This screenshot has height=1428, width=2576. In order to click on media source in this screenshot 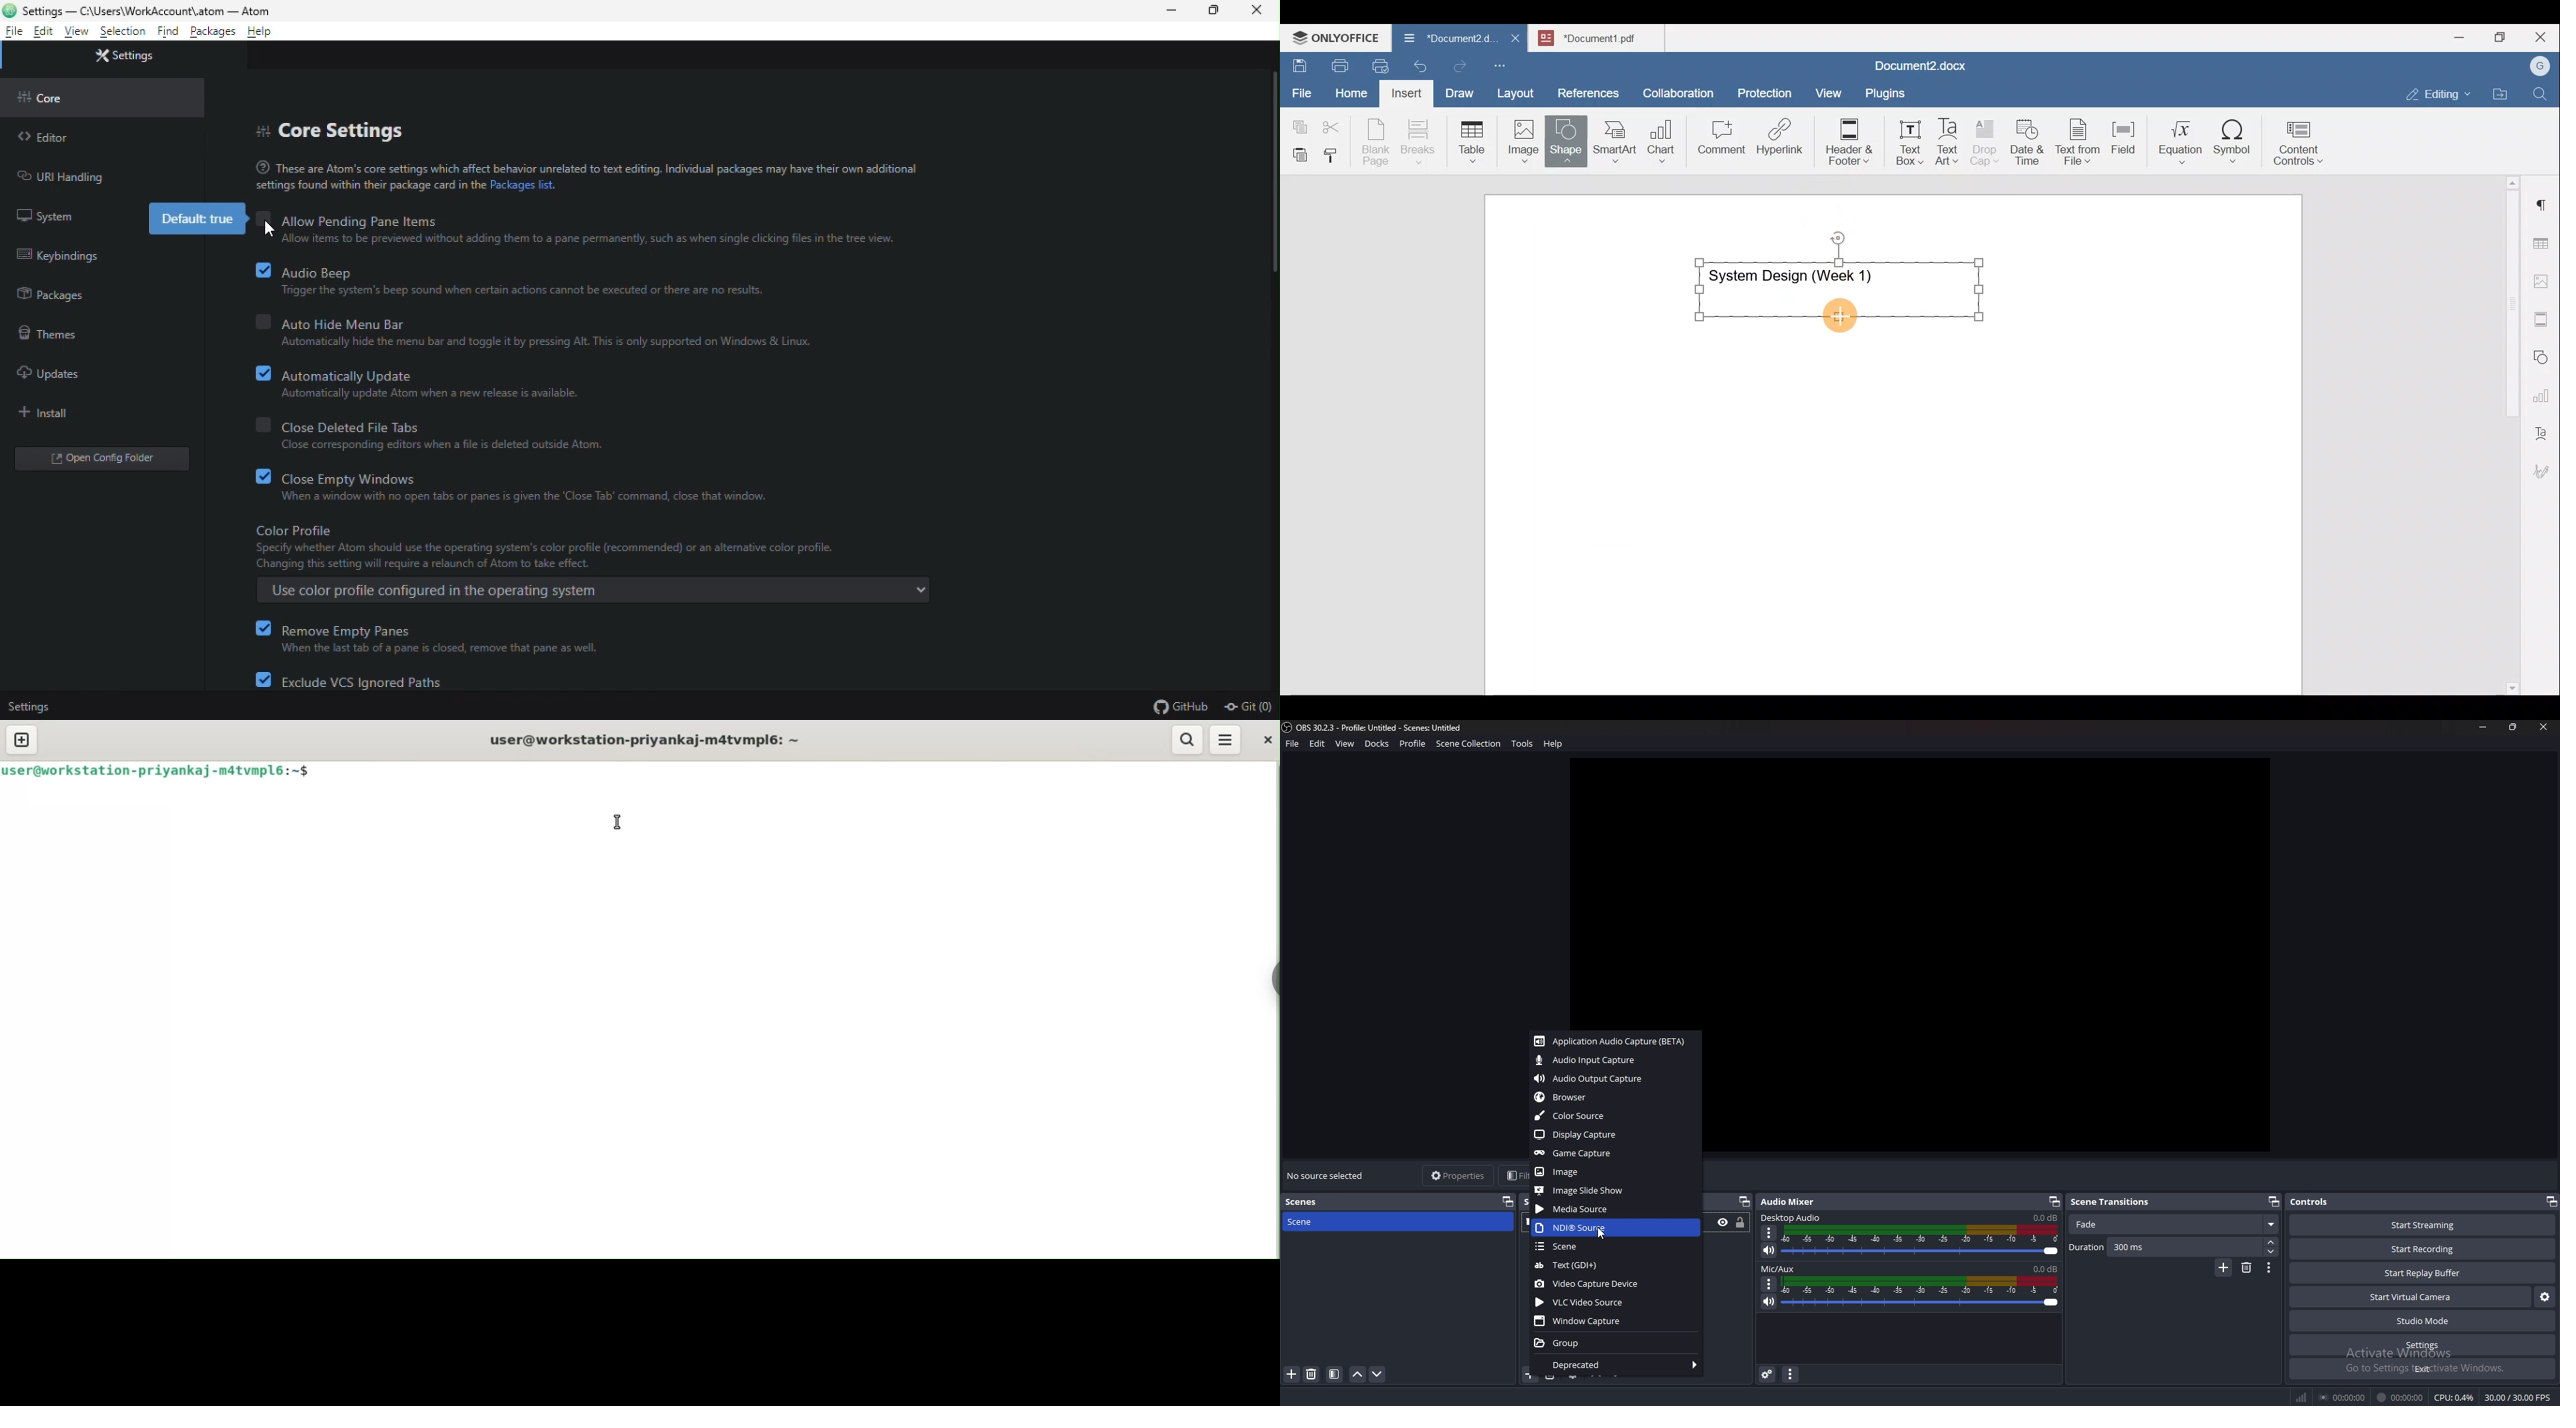, I will do `click(1615, 1209)`.